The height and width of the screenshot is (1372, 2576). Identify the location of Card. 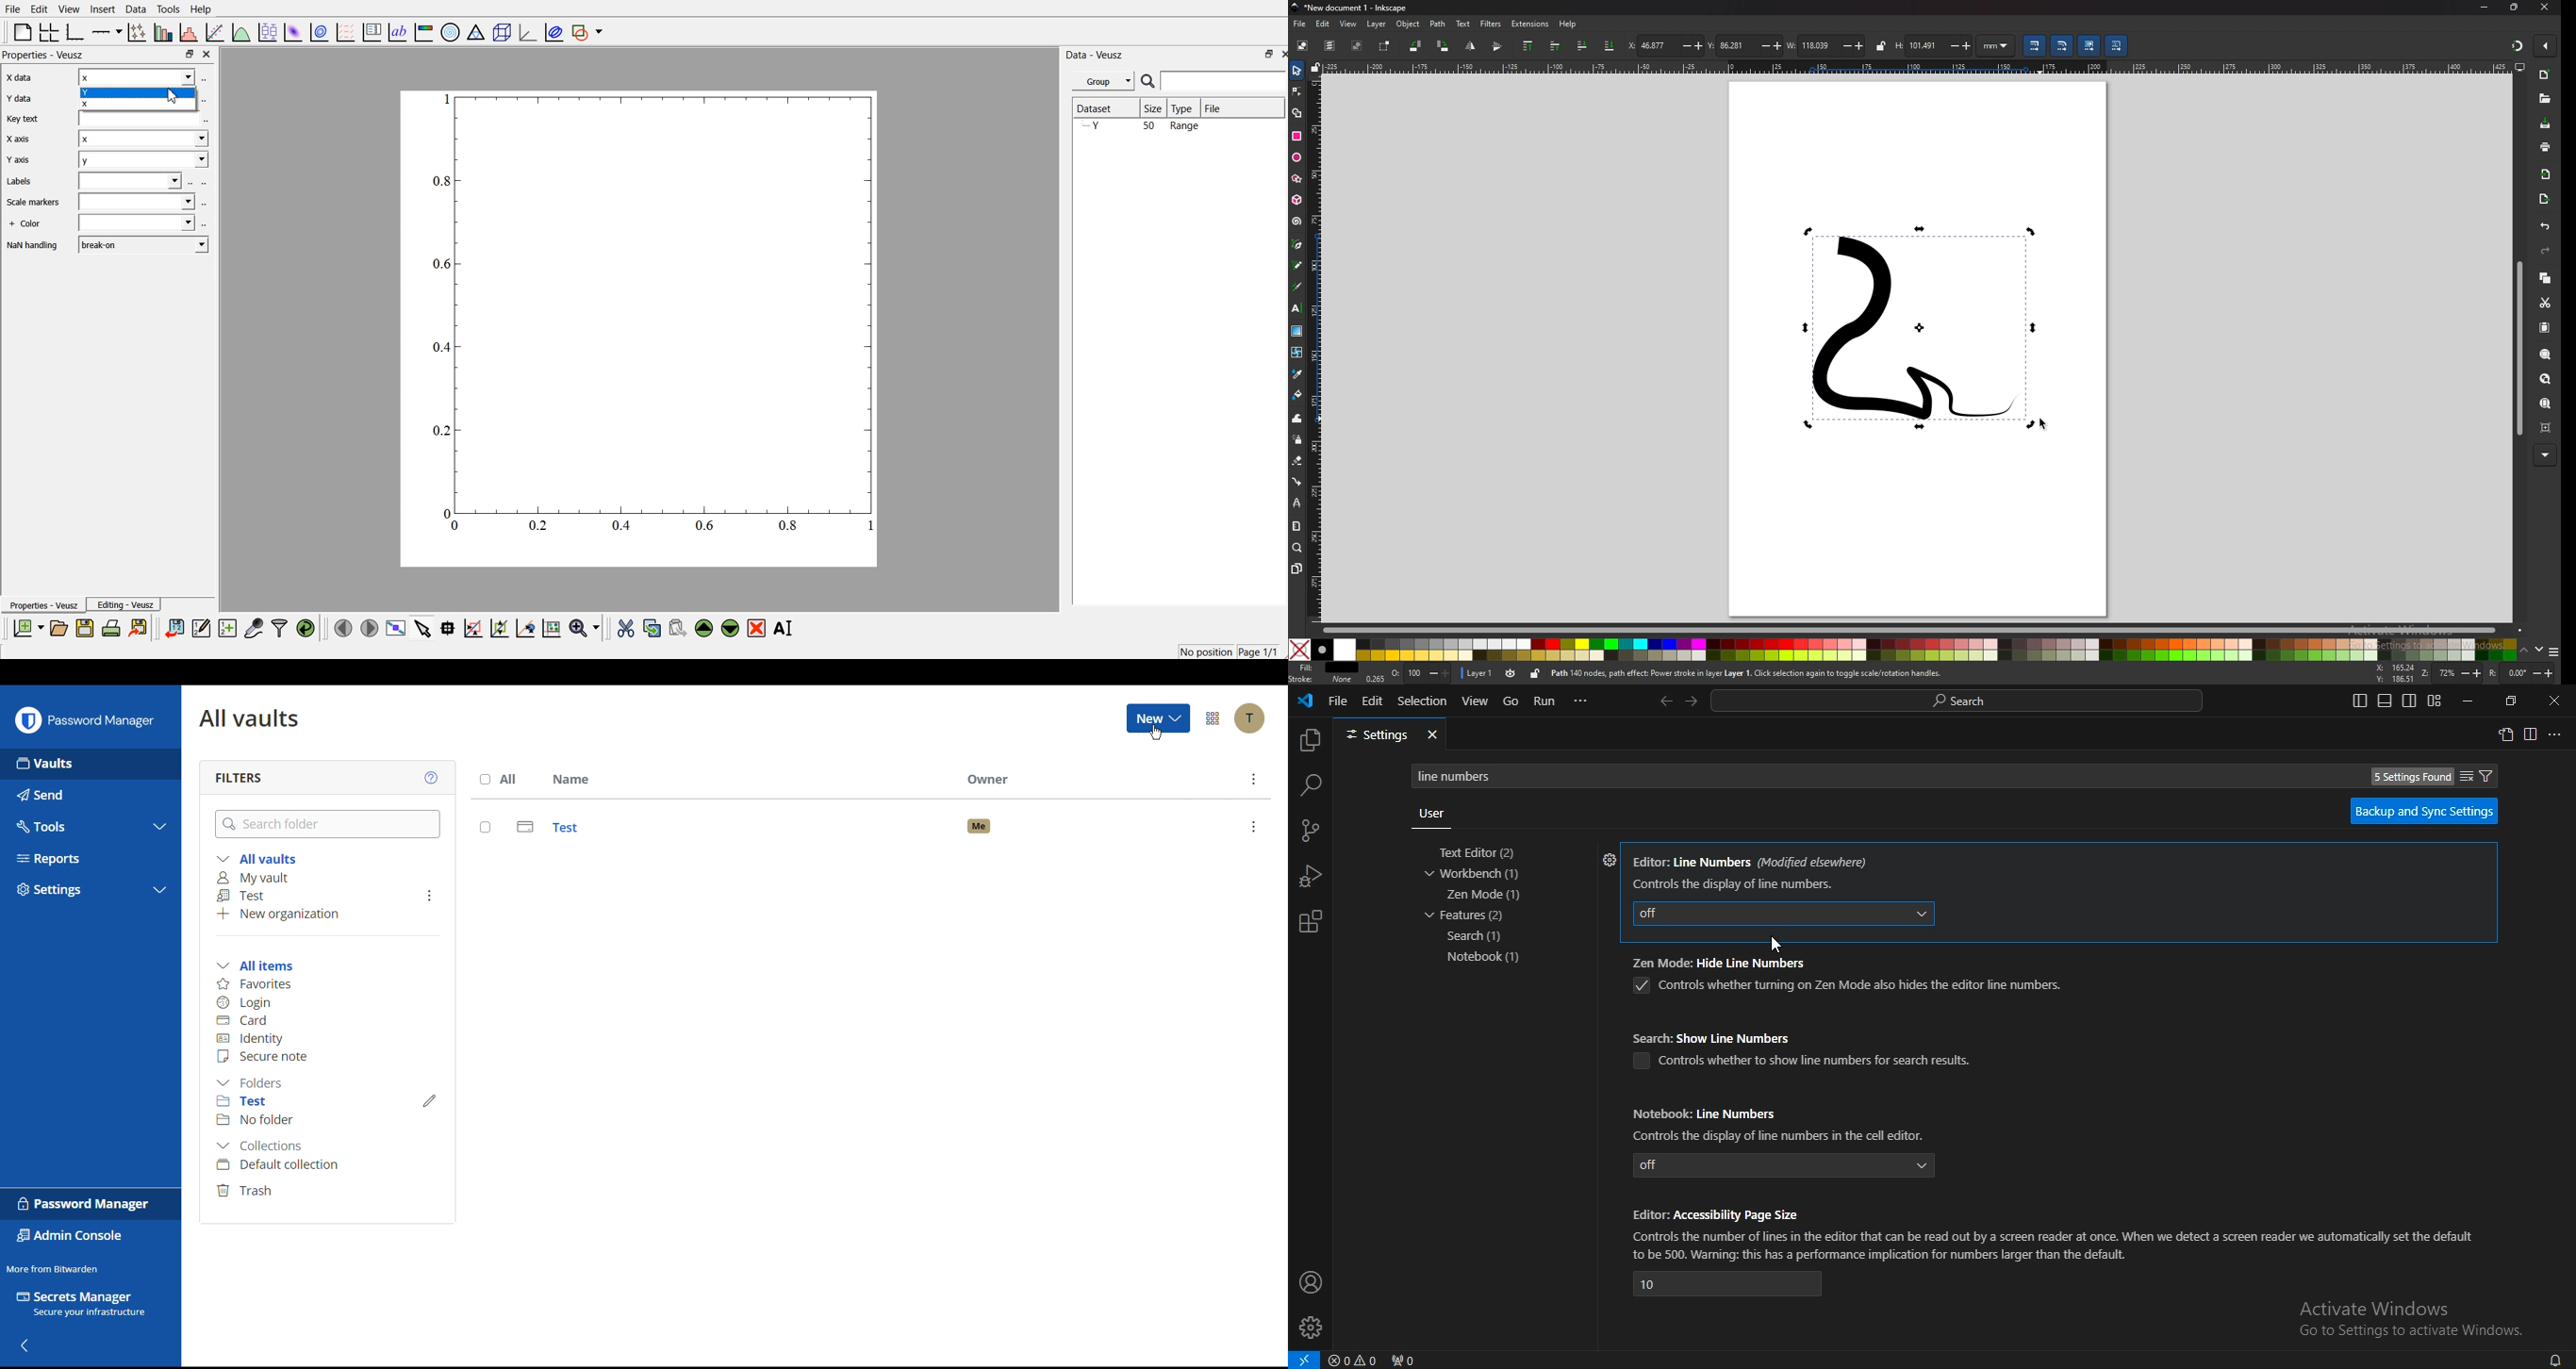
(245, 1019).